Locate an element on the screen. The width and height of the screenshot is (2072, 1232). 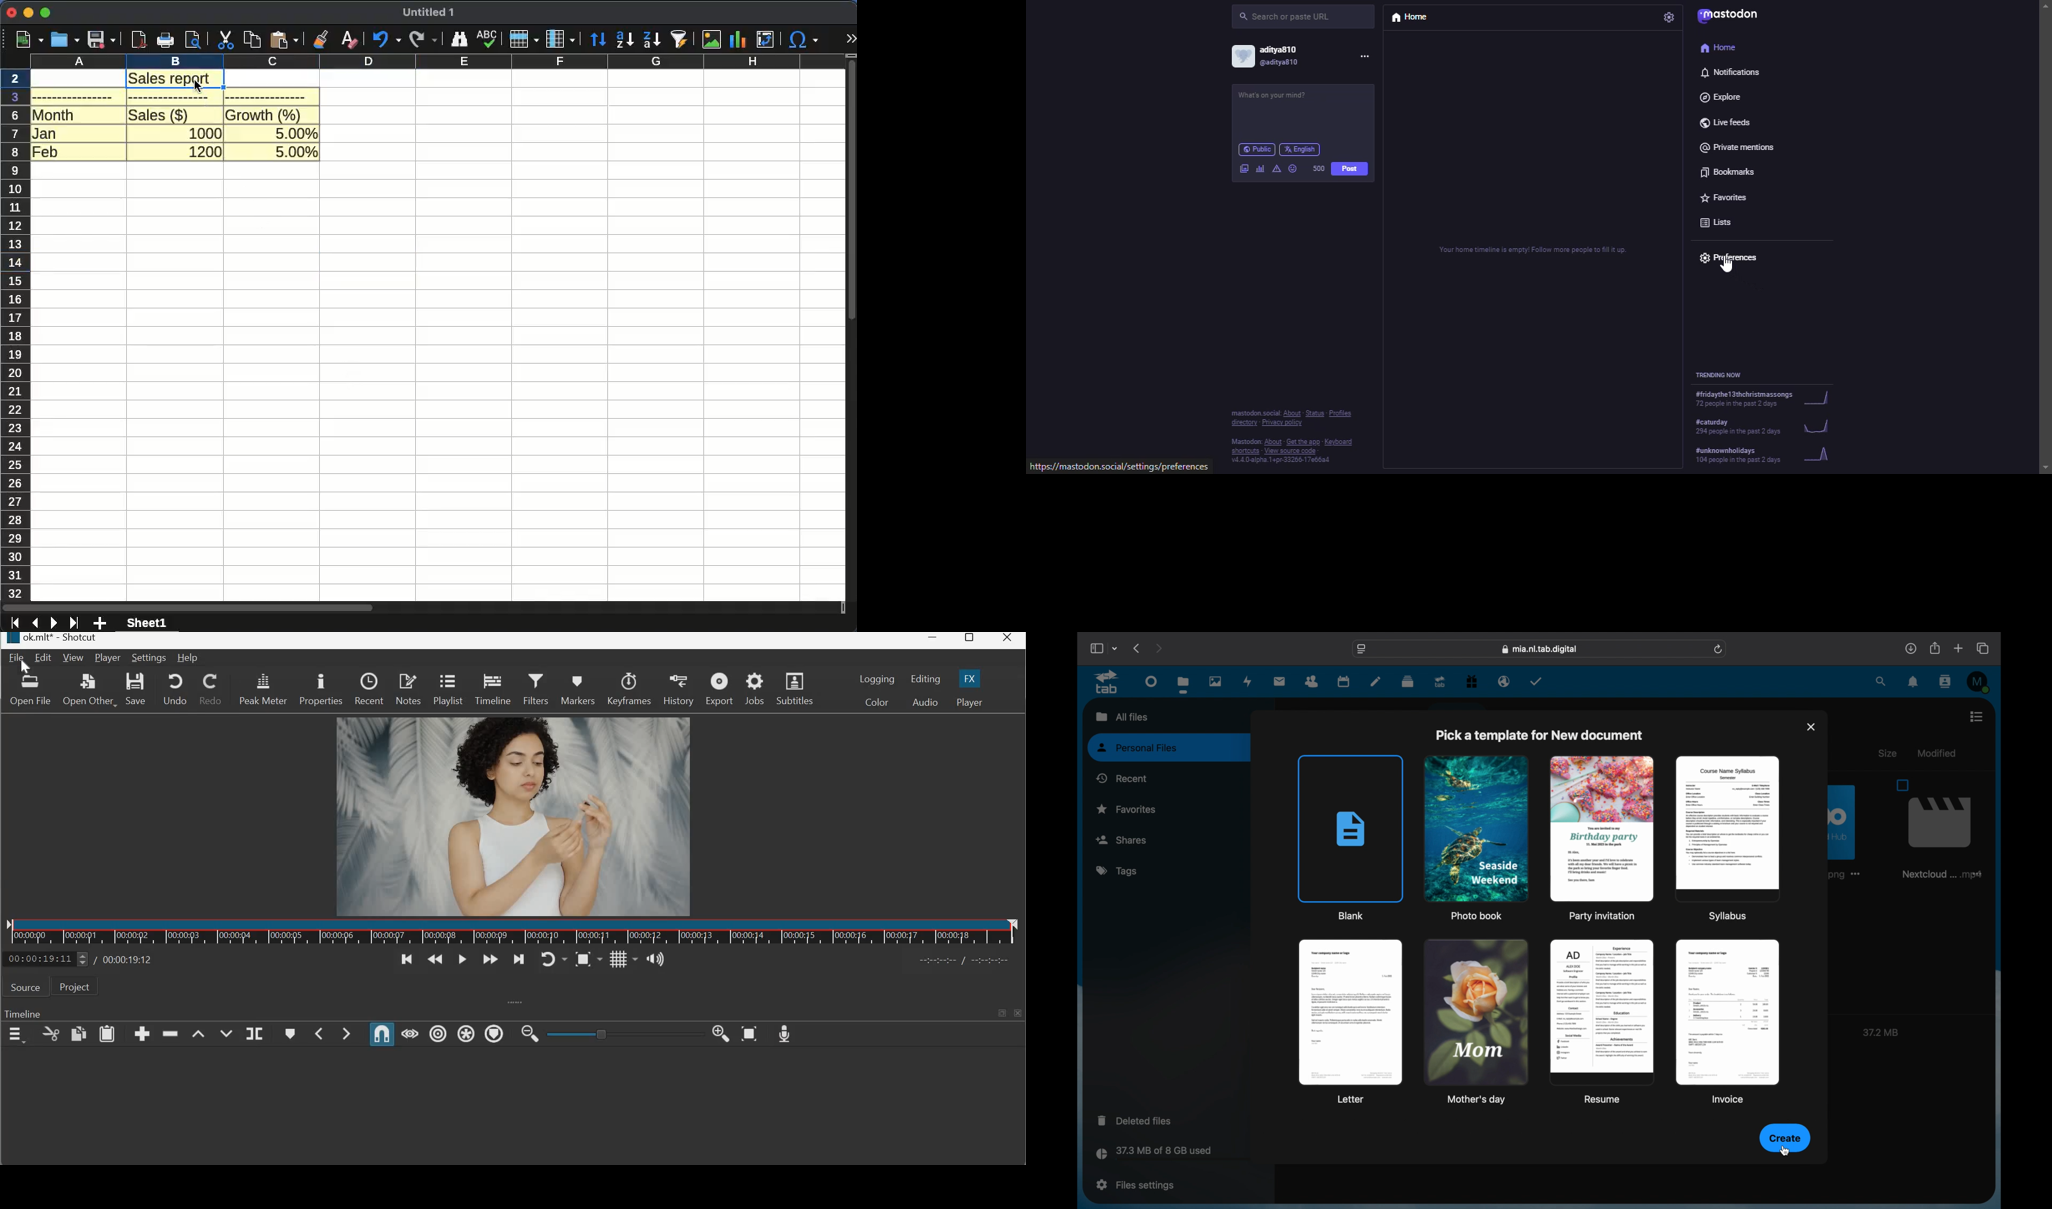
personal files is located at coordinates (1170, 748).